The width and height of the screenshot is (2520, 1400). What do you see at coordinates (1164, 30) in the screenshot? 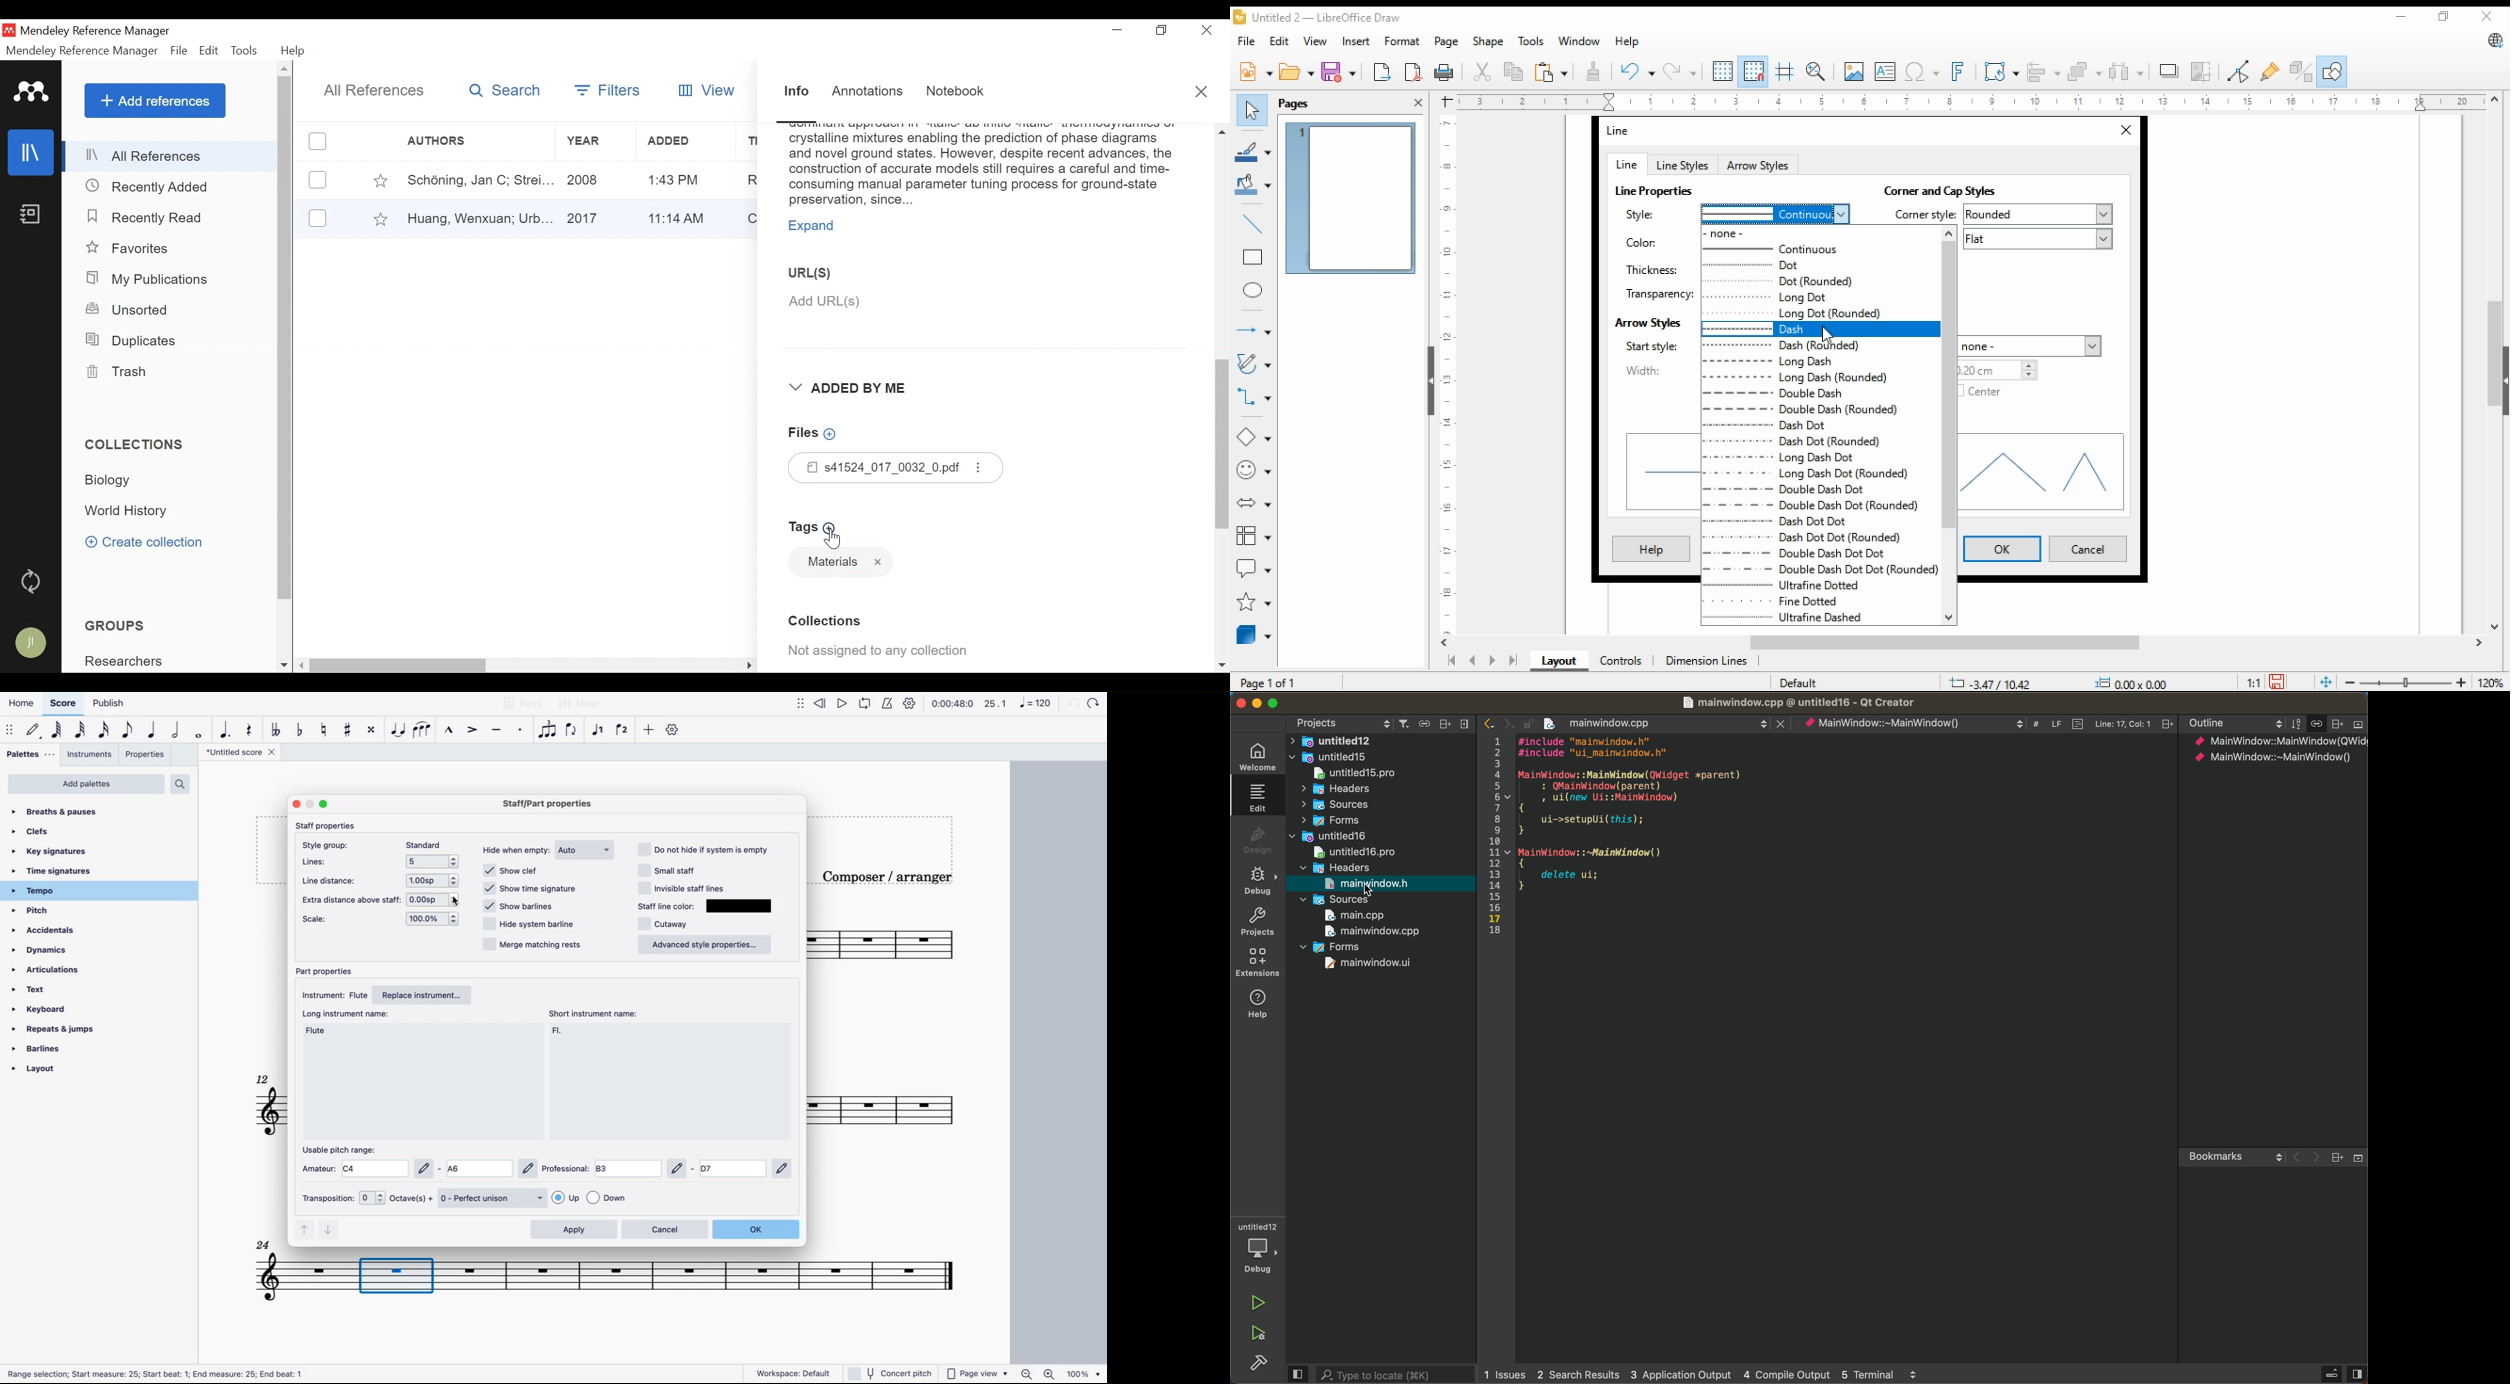
I see `Restore` at bounding box center [1164, 30].